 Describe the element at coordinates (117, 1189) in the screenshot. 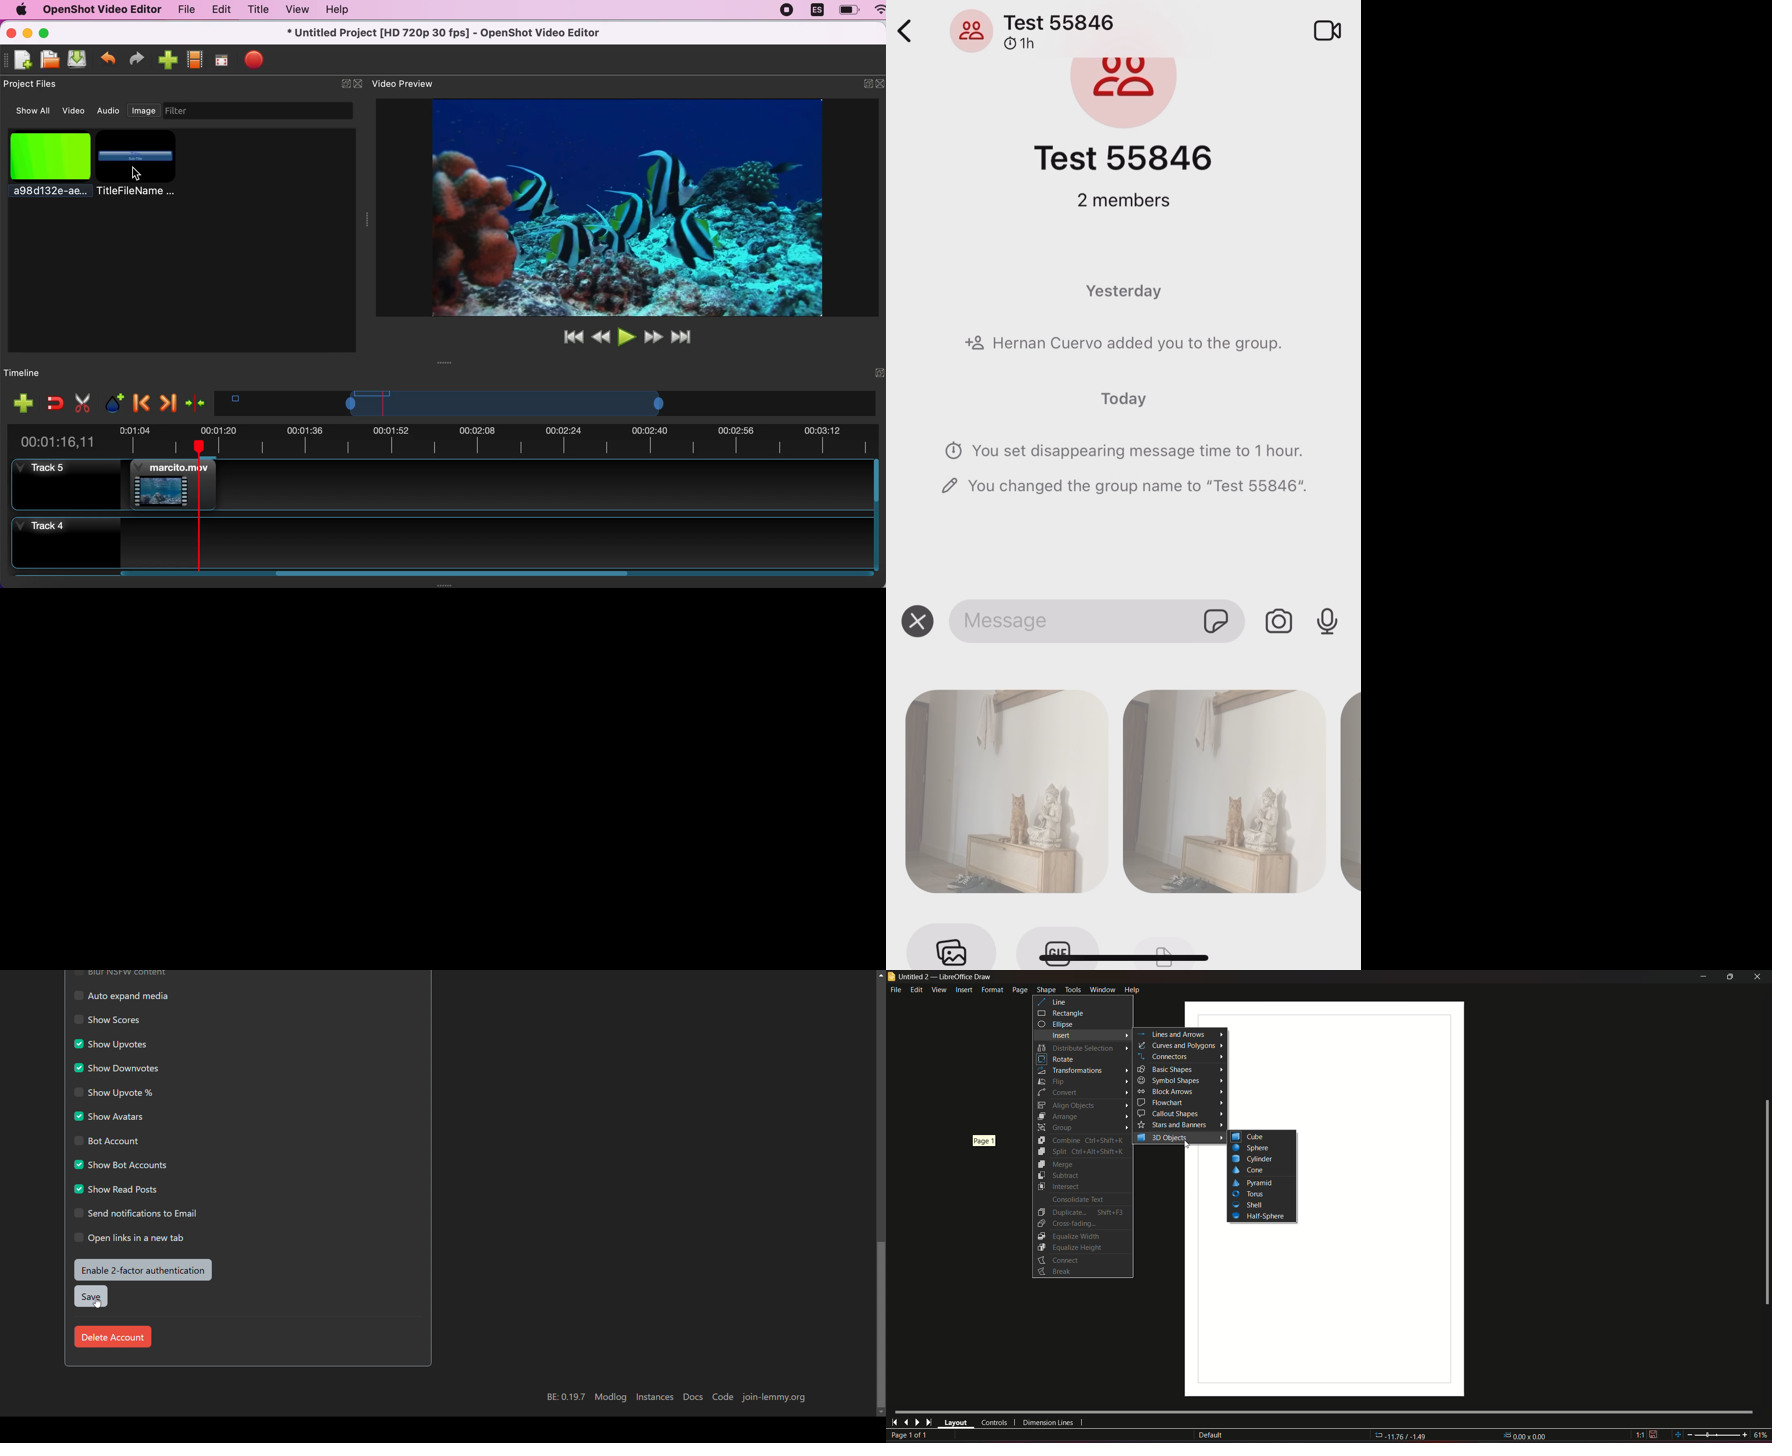

I see `show read posts` at that location.